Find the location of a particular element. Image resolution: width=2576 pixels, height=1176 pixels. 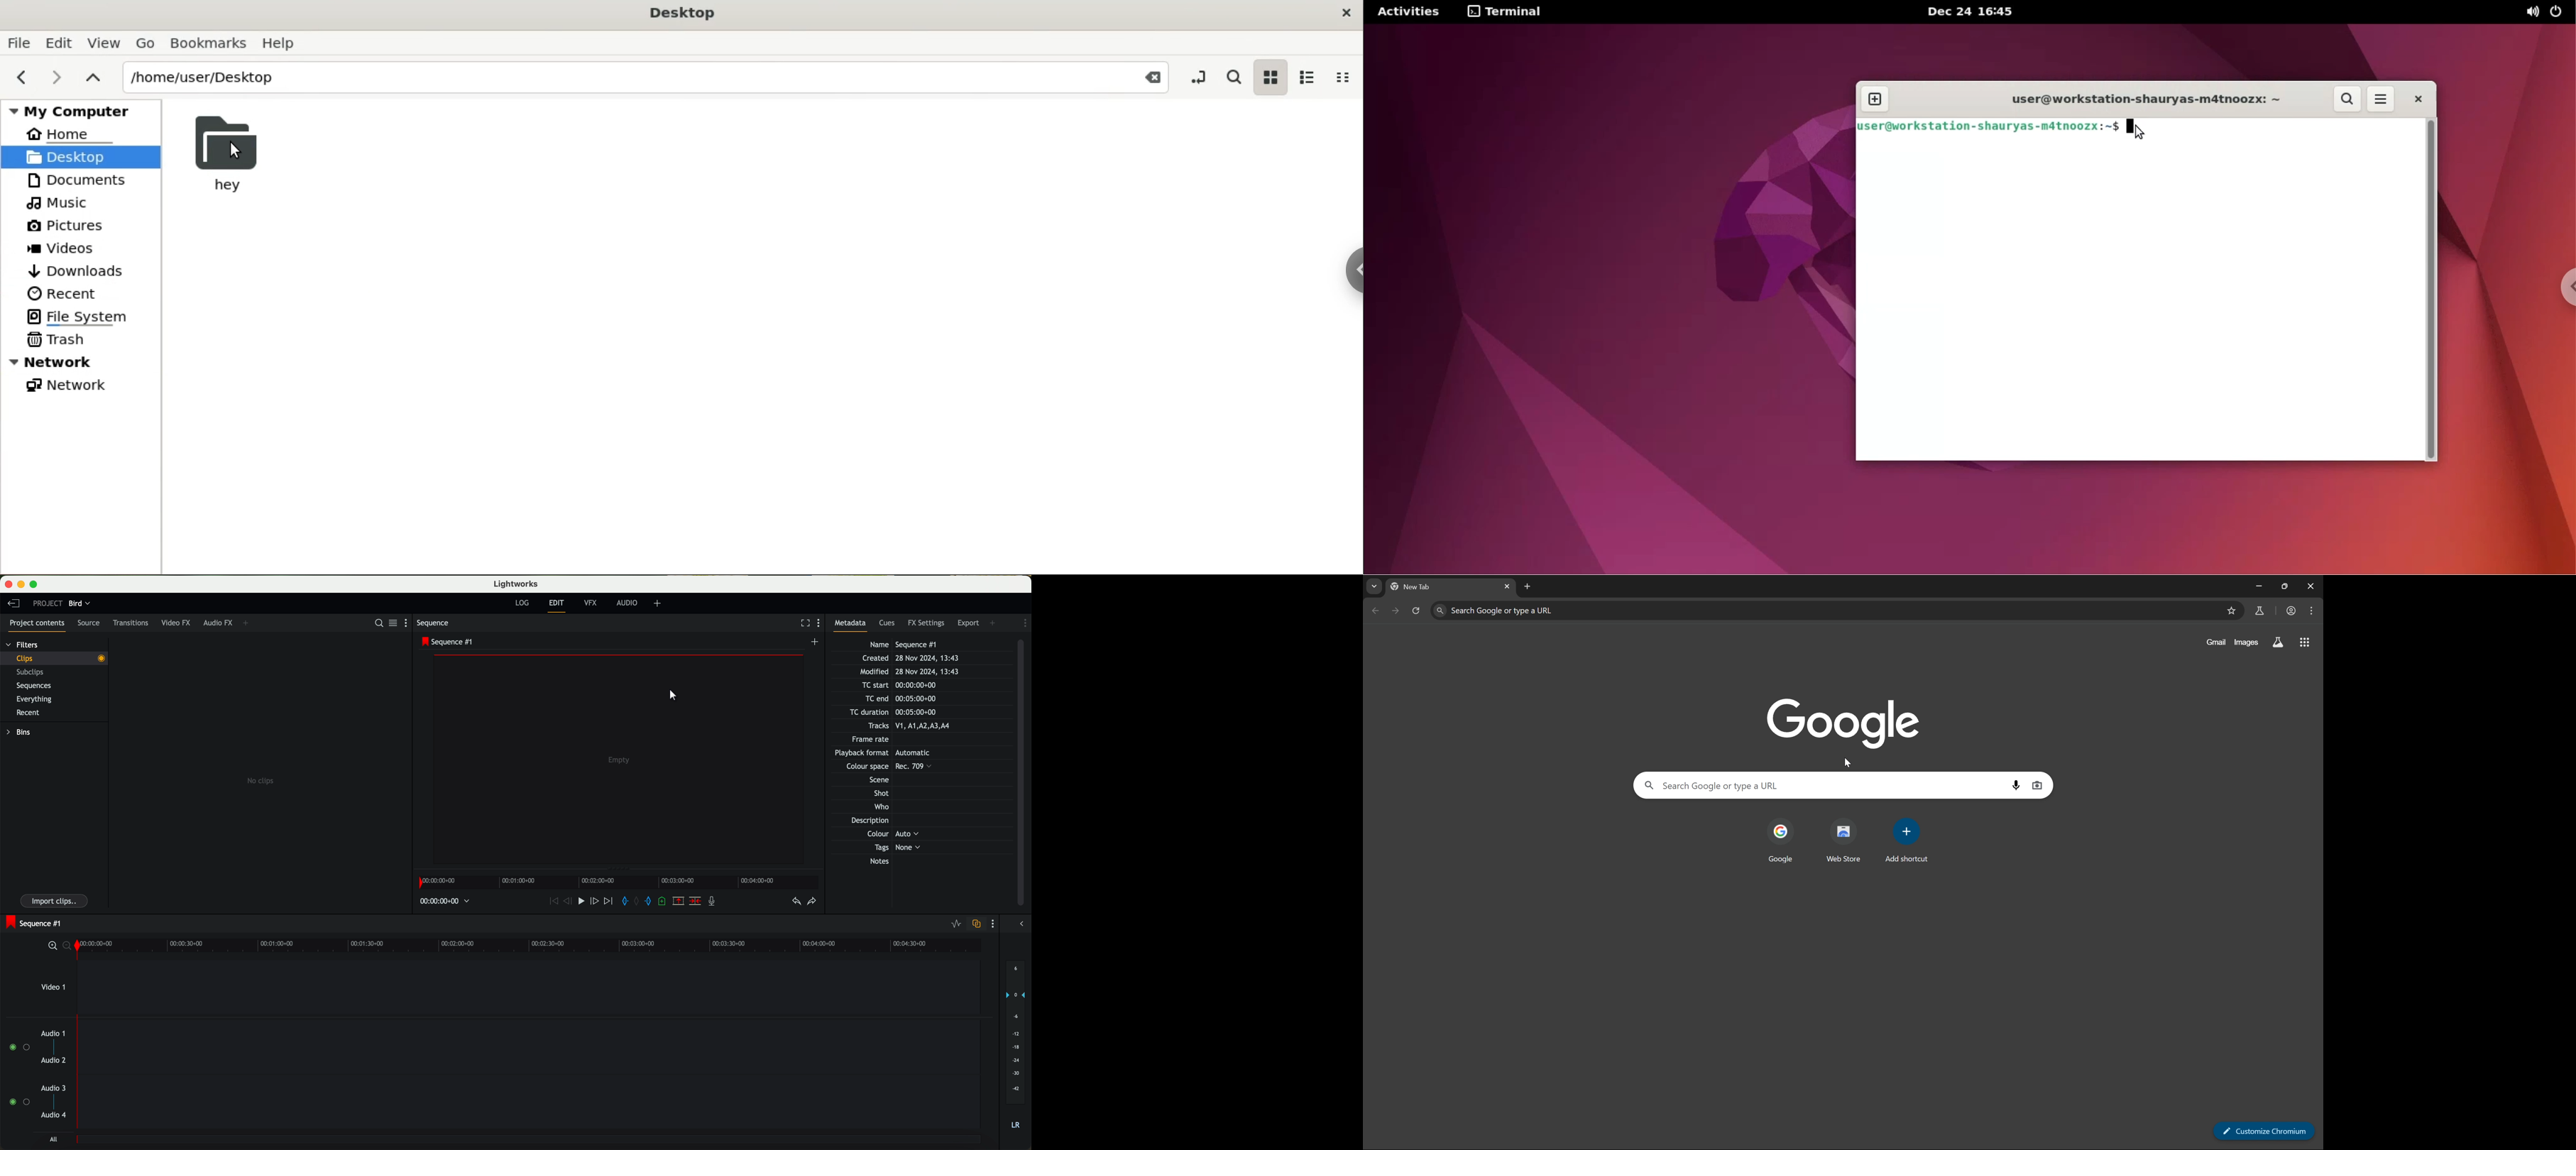

add panel is located at coordinates (250, 622).